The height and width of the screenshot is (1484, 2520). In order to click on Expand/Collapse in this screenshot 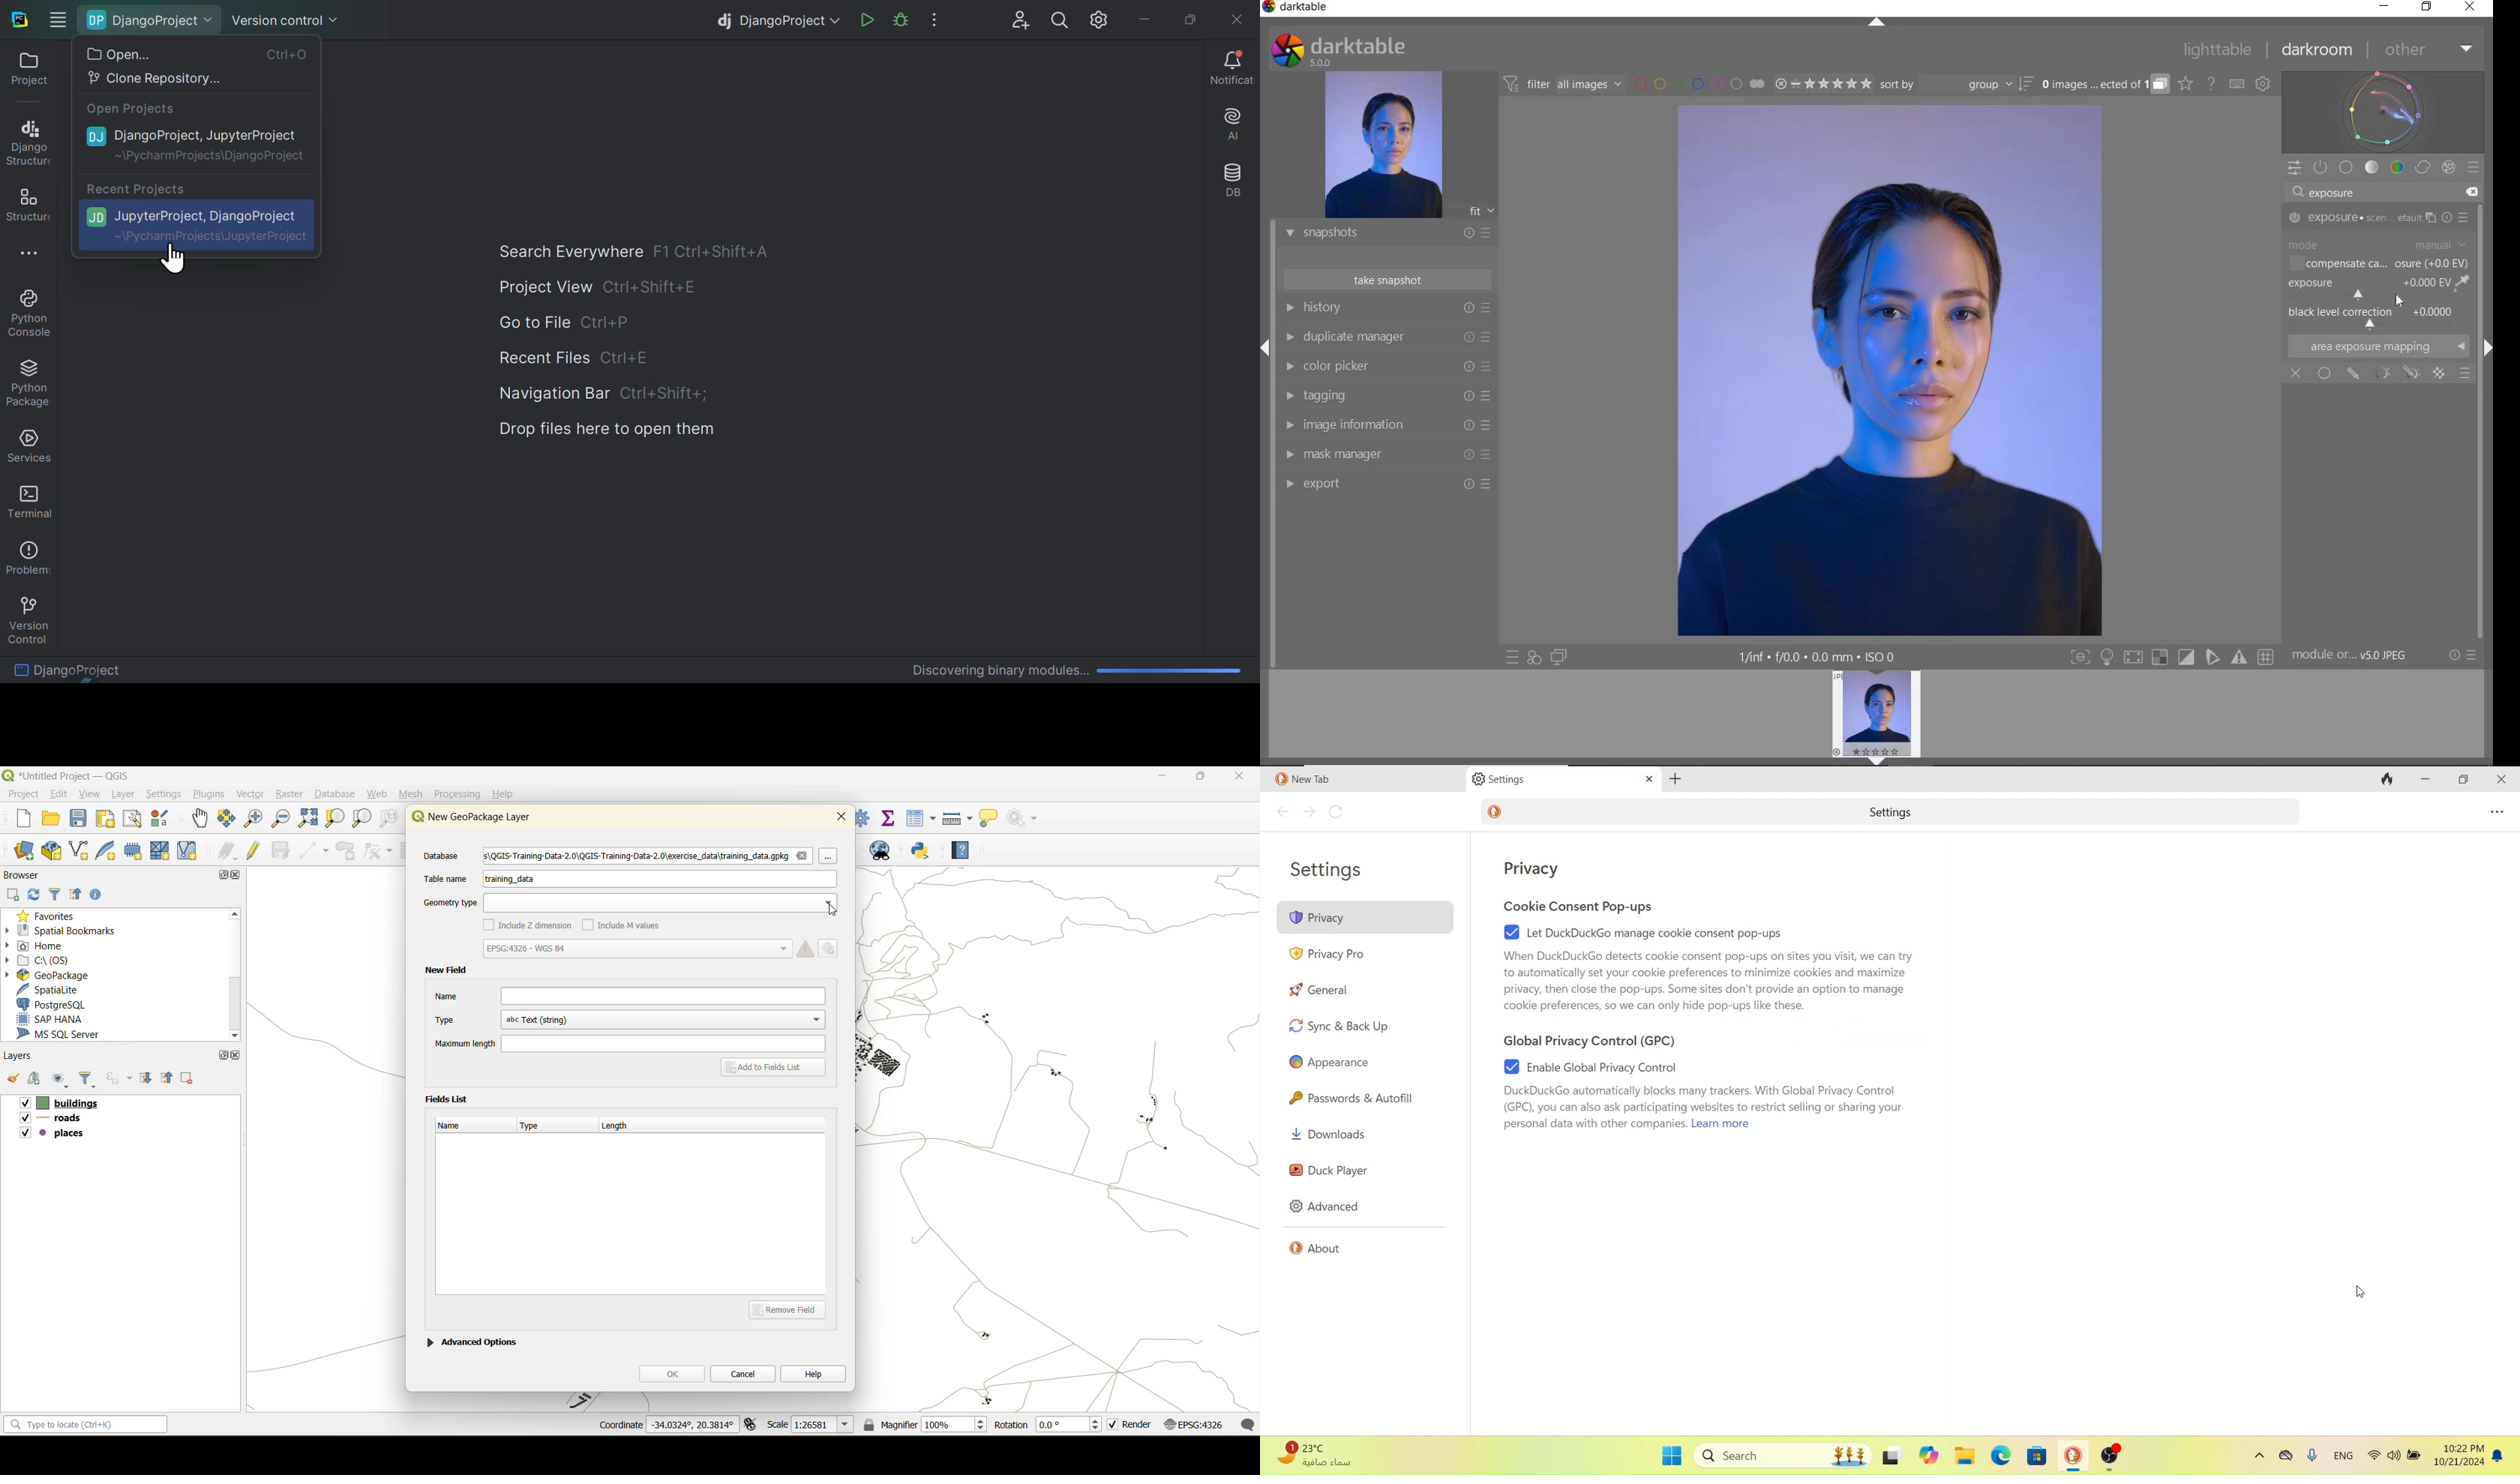, I will do `click(2485, 346)`.